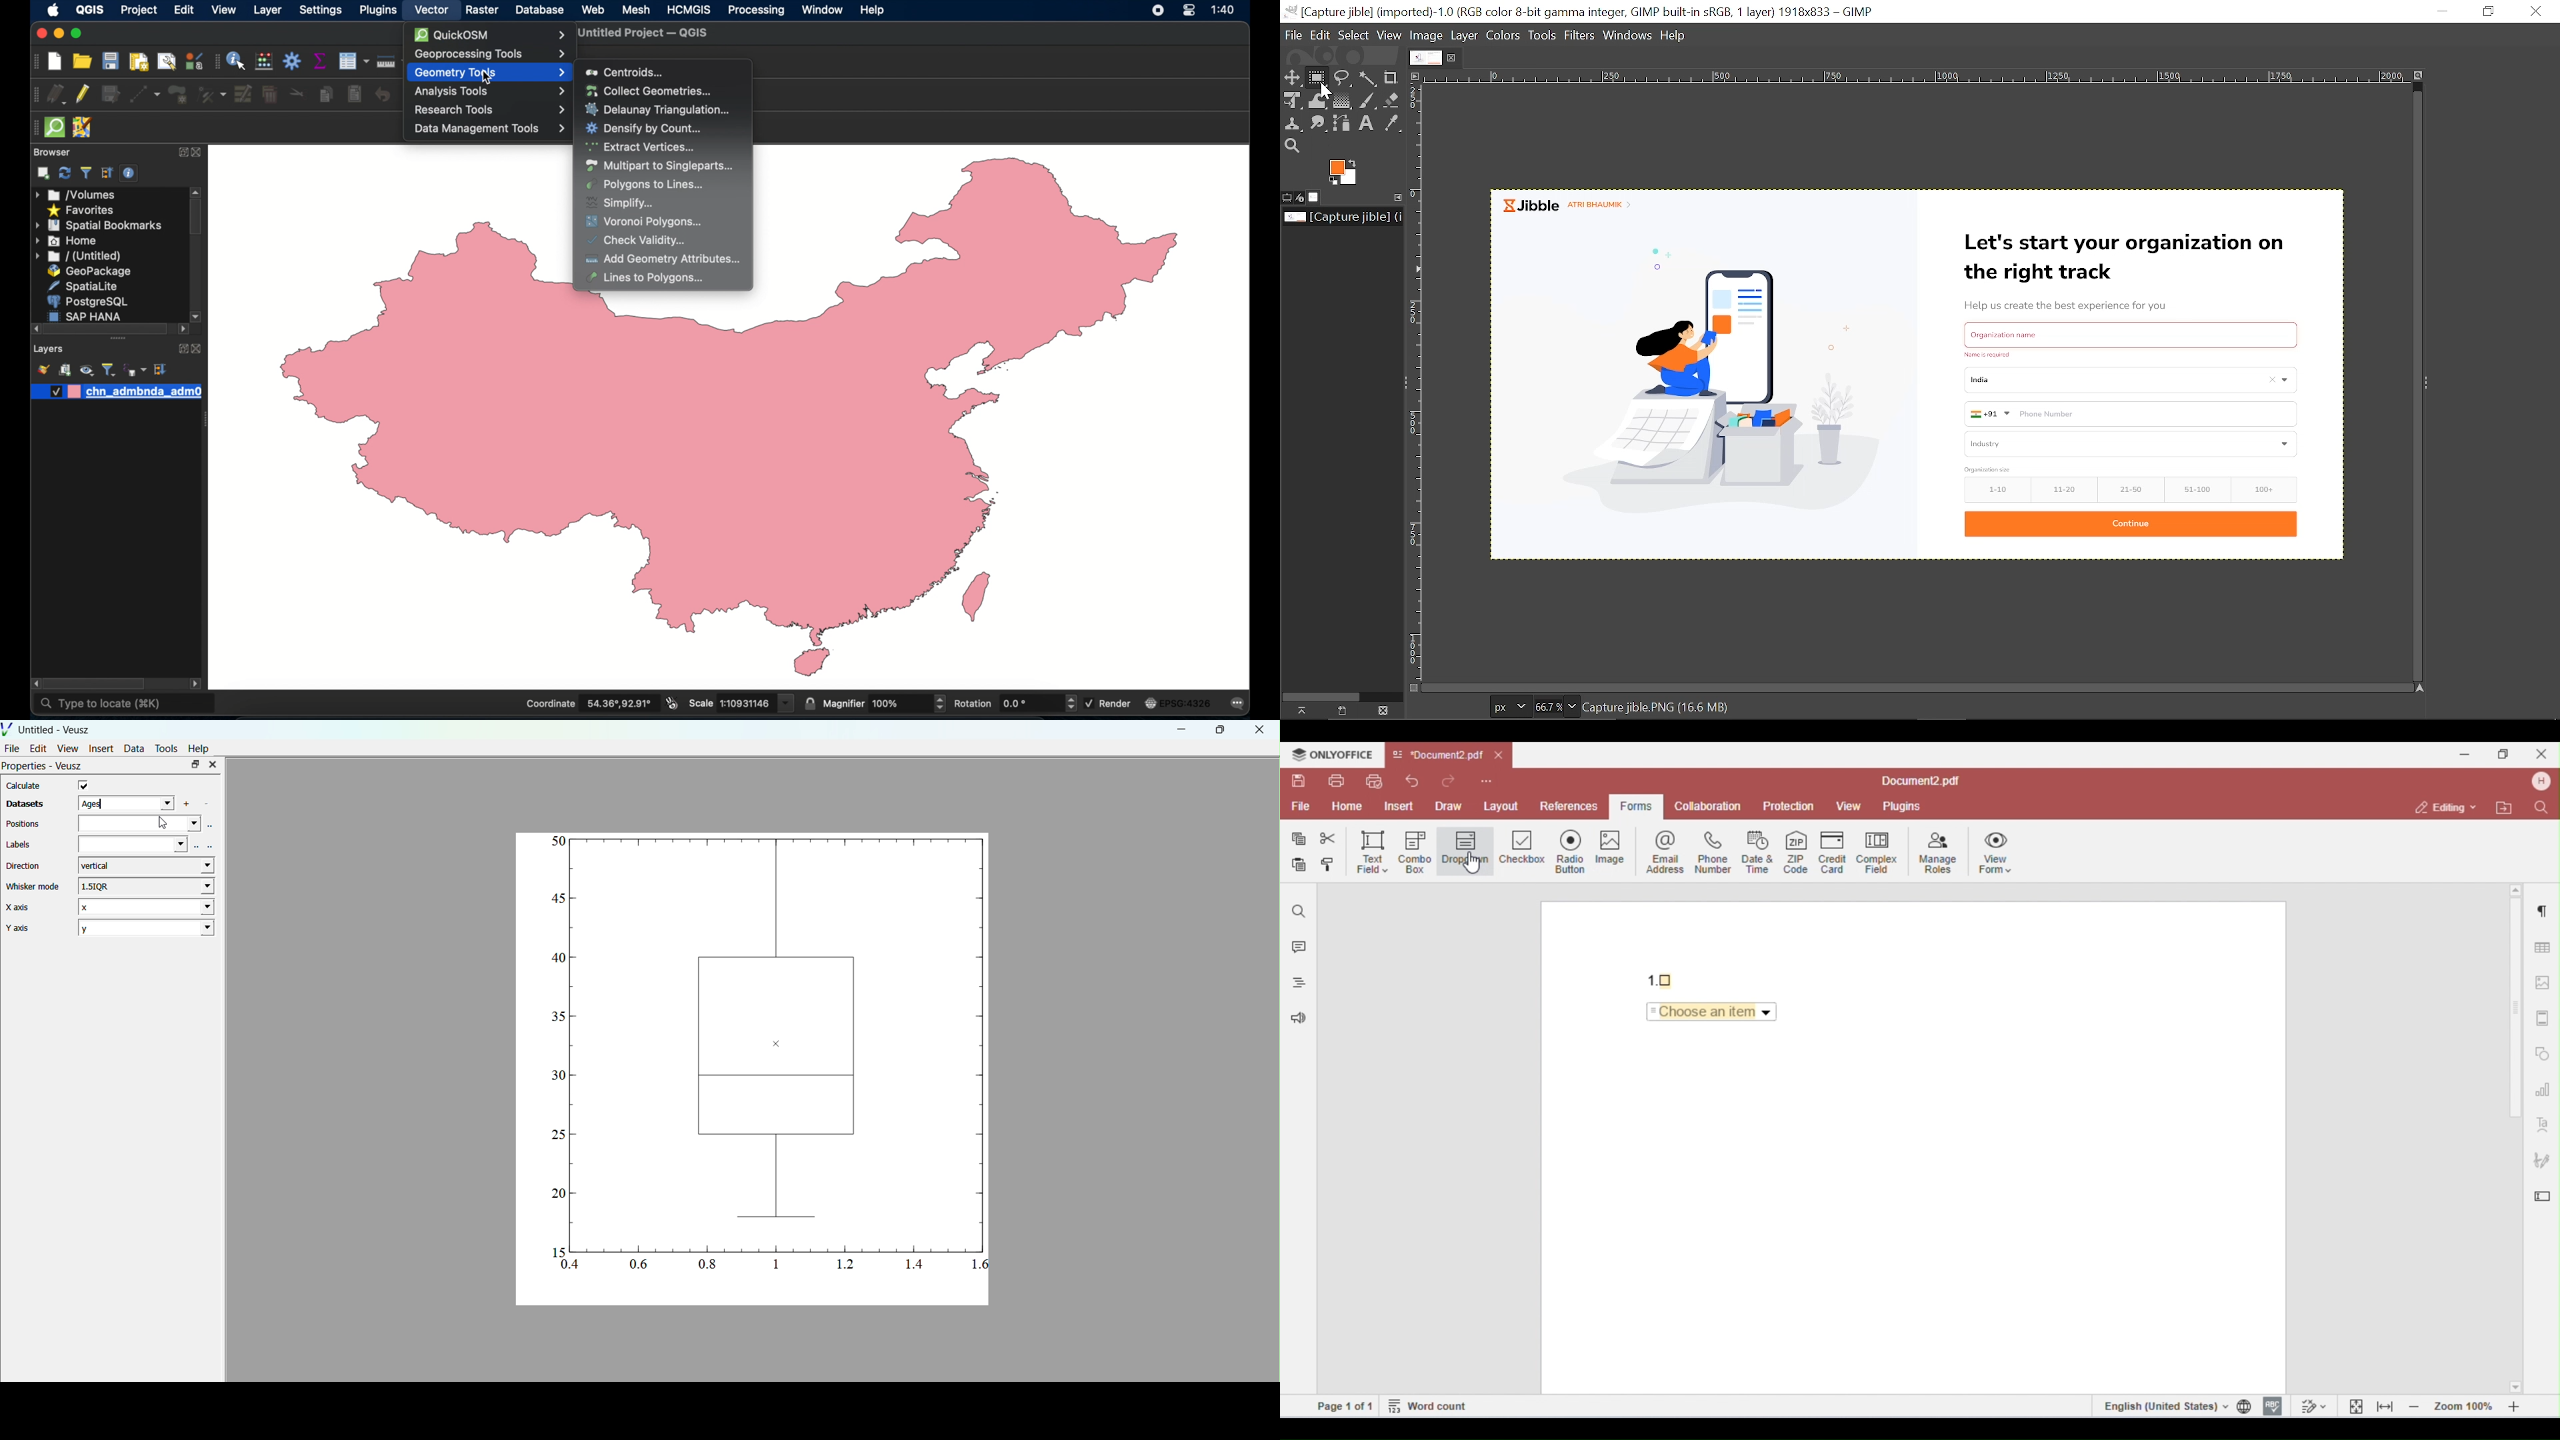 This screenshot has width=2576, height=1456. What do you see at coordinates (130, 173) in the screenshot?
I see `enable/disable properties widget` at bounding box center [130, 173].